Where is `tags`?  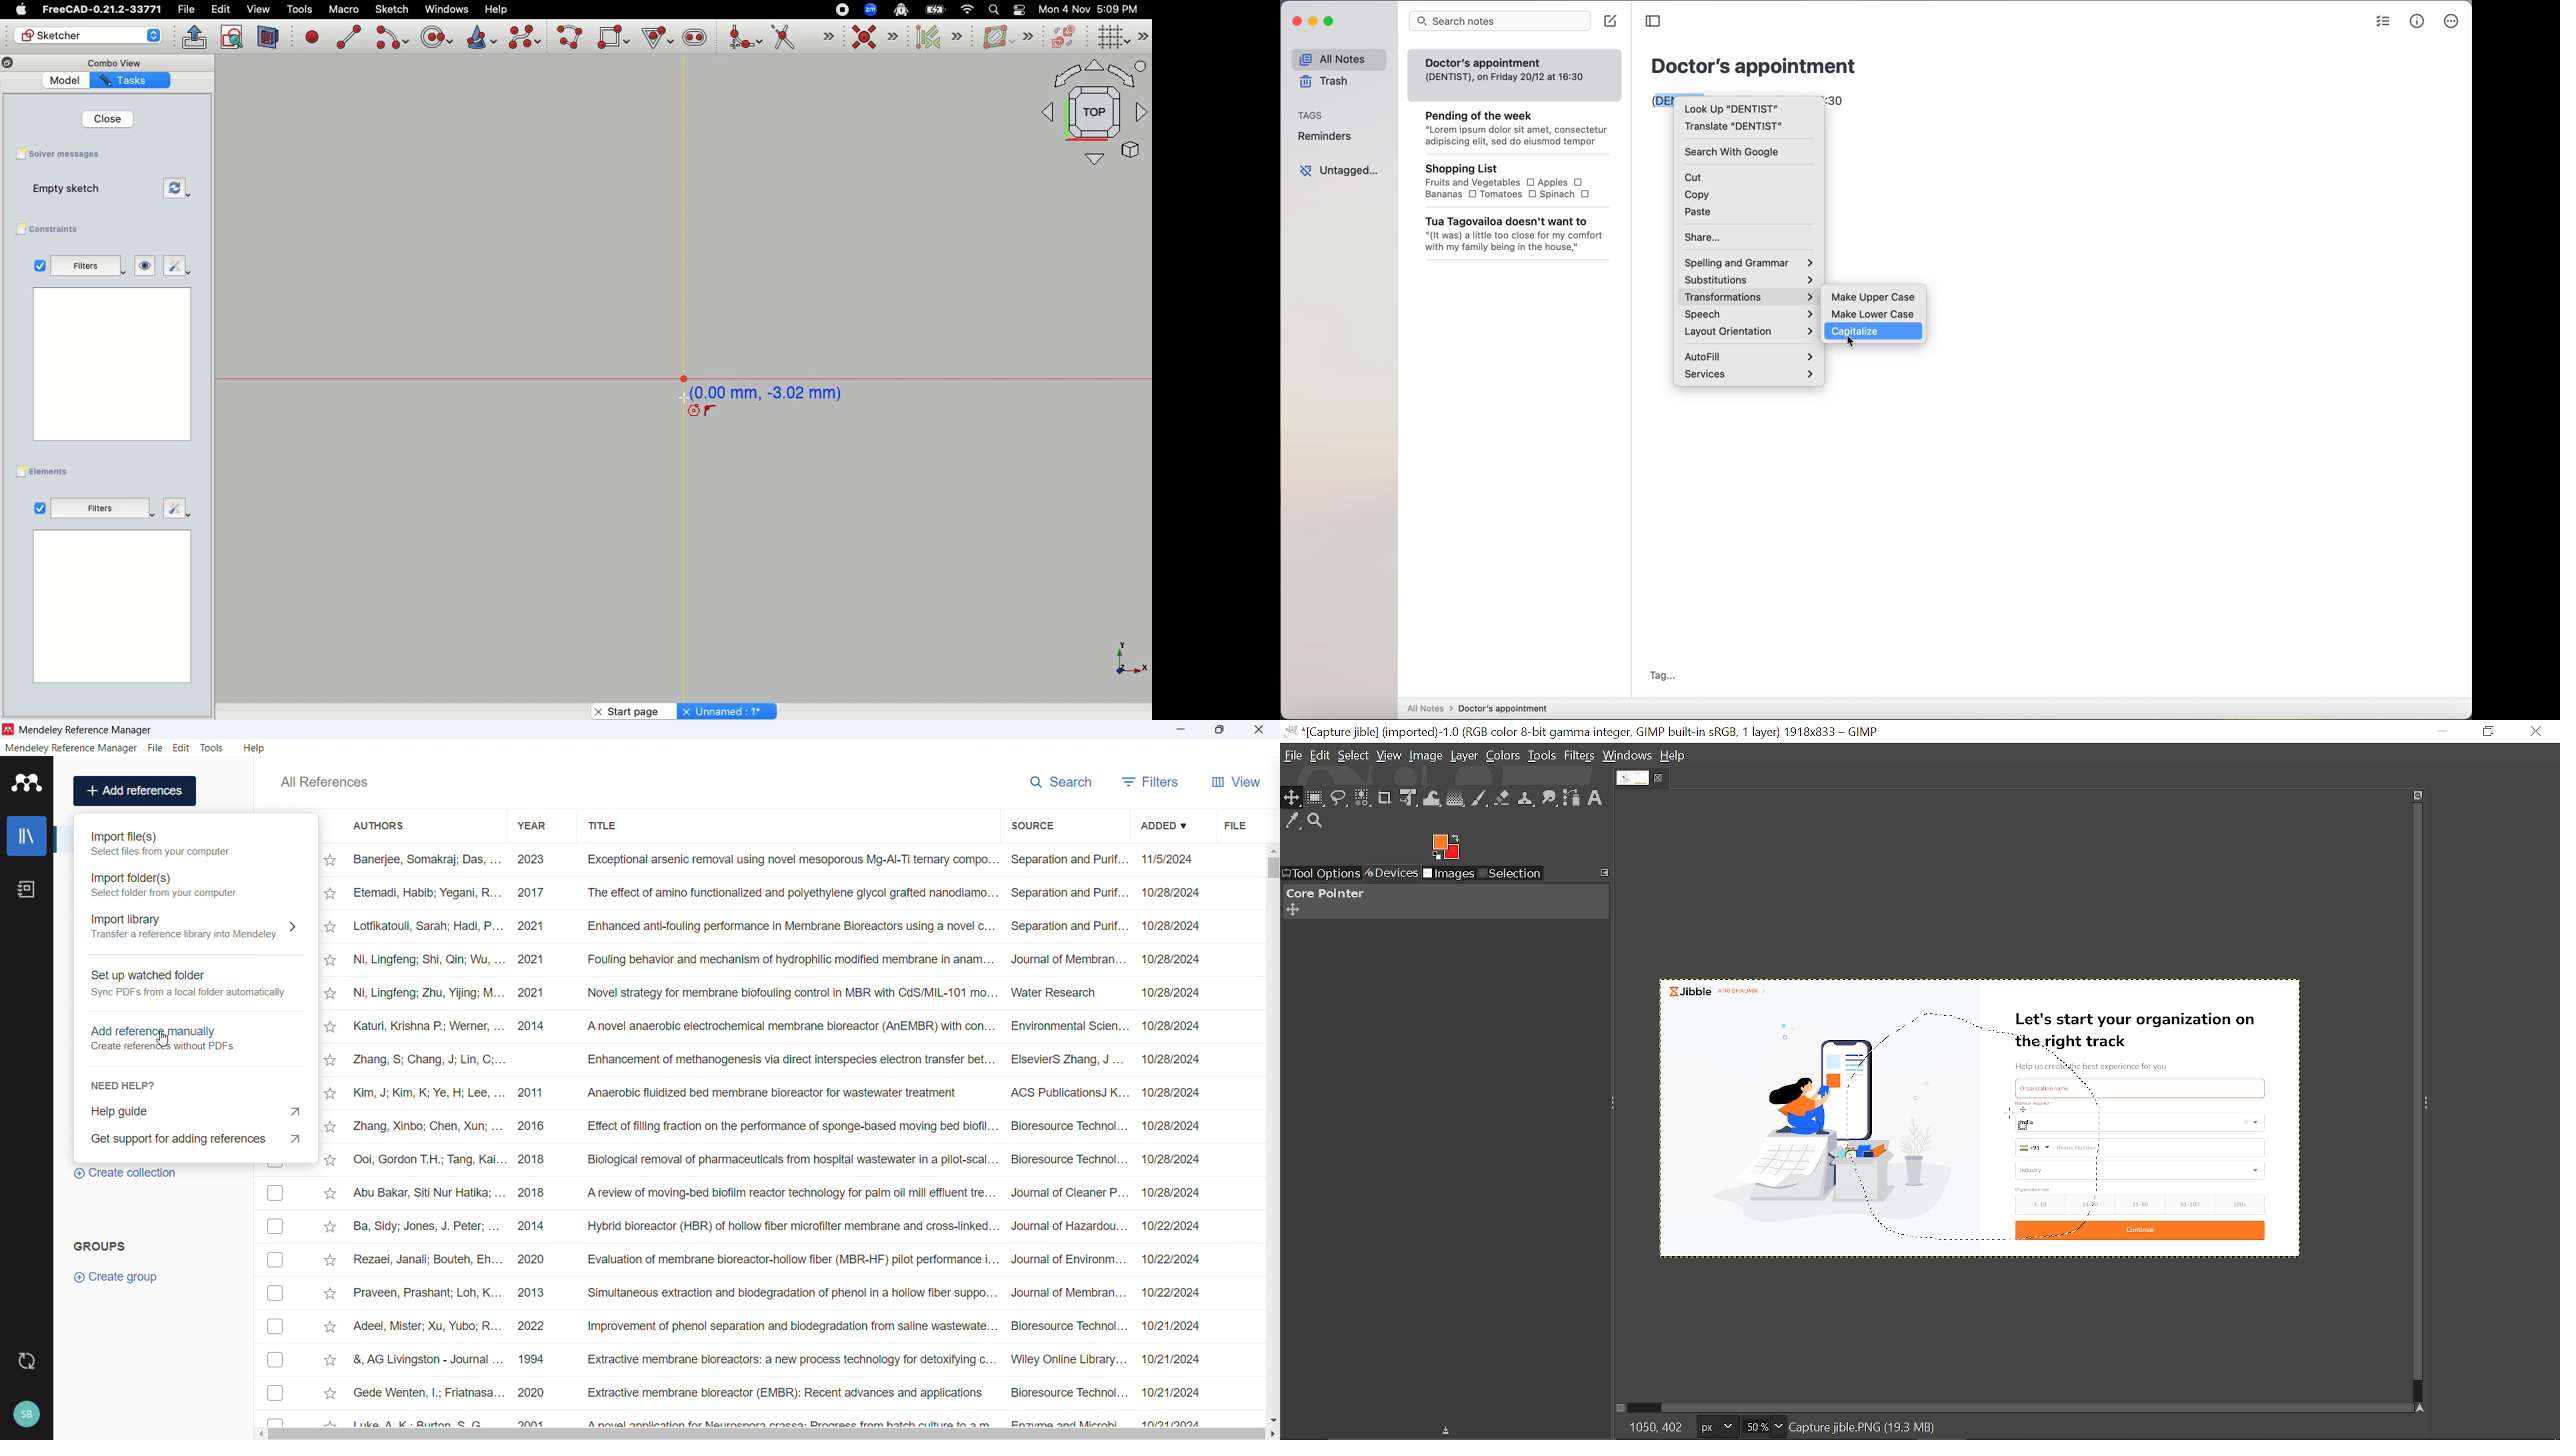 tags is located at coordinates (1310, 116).